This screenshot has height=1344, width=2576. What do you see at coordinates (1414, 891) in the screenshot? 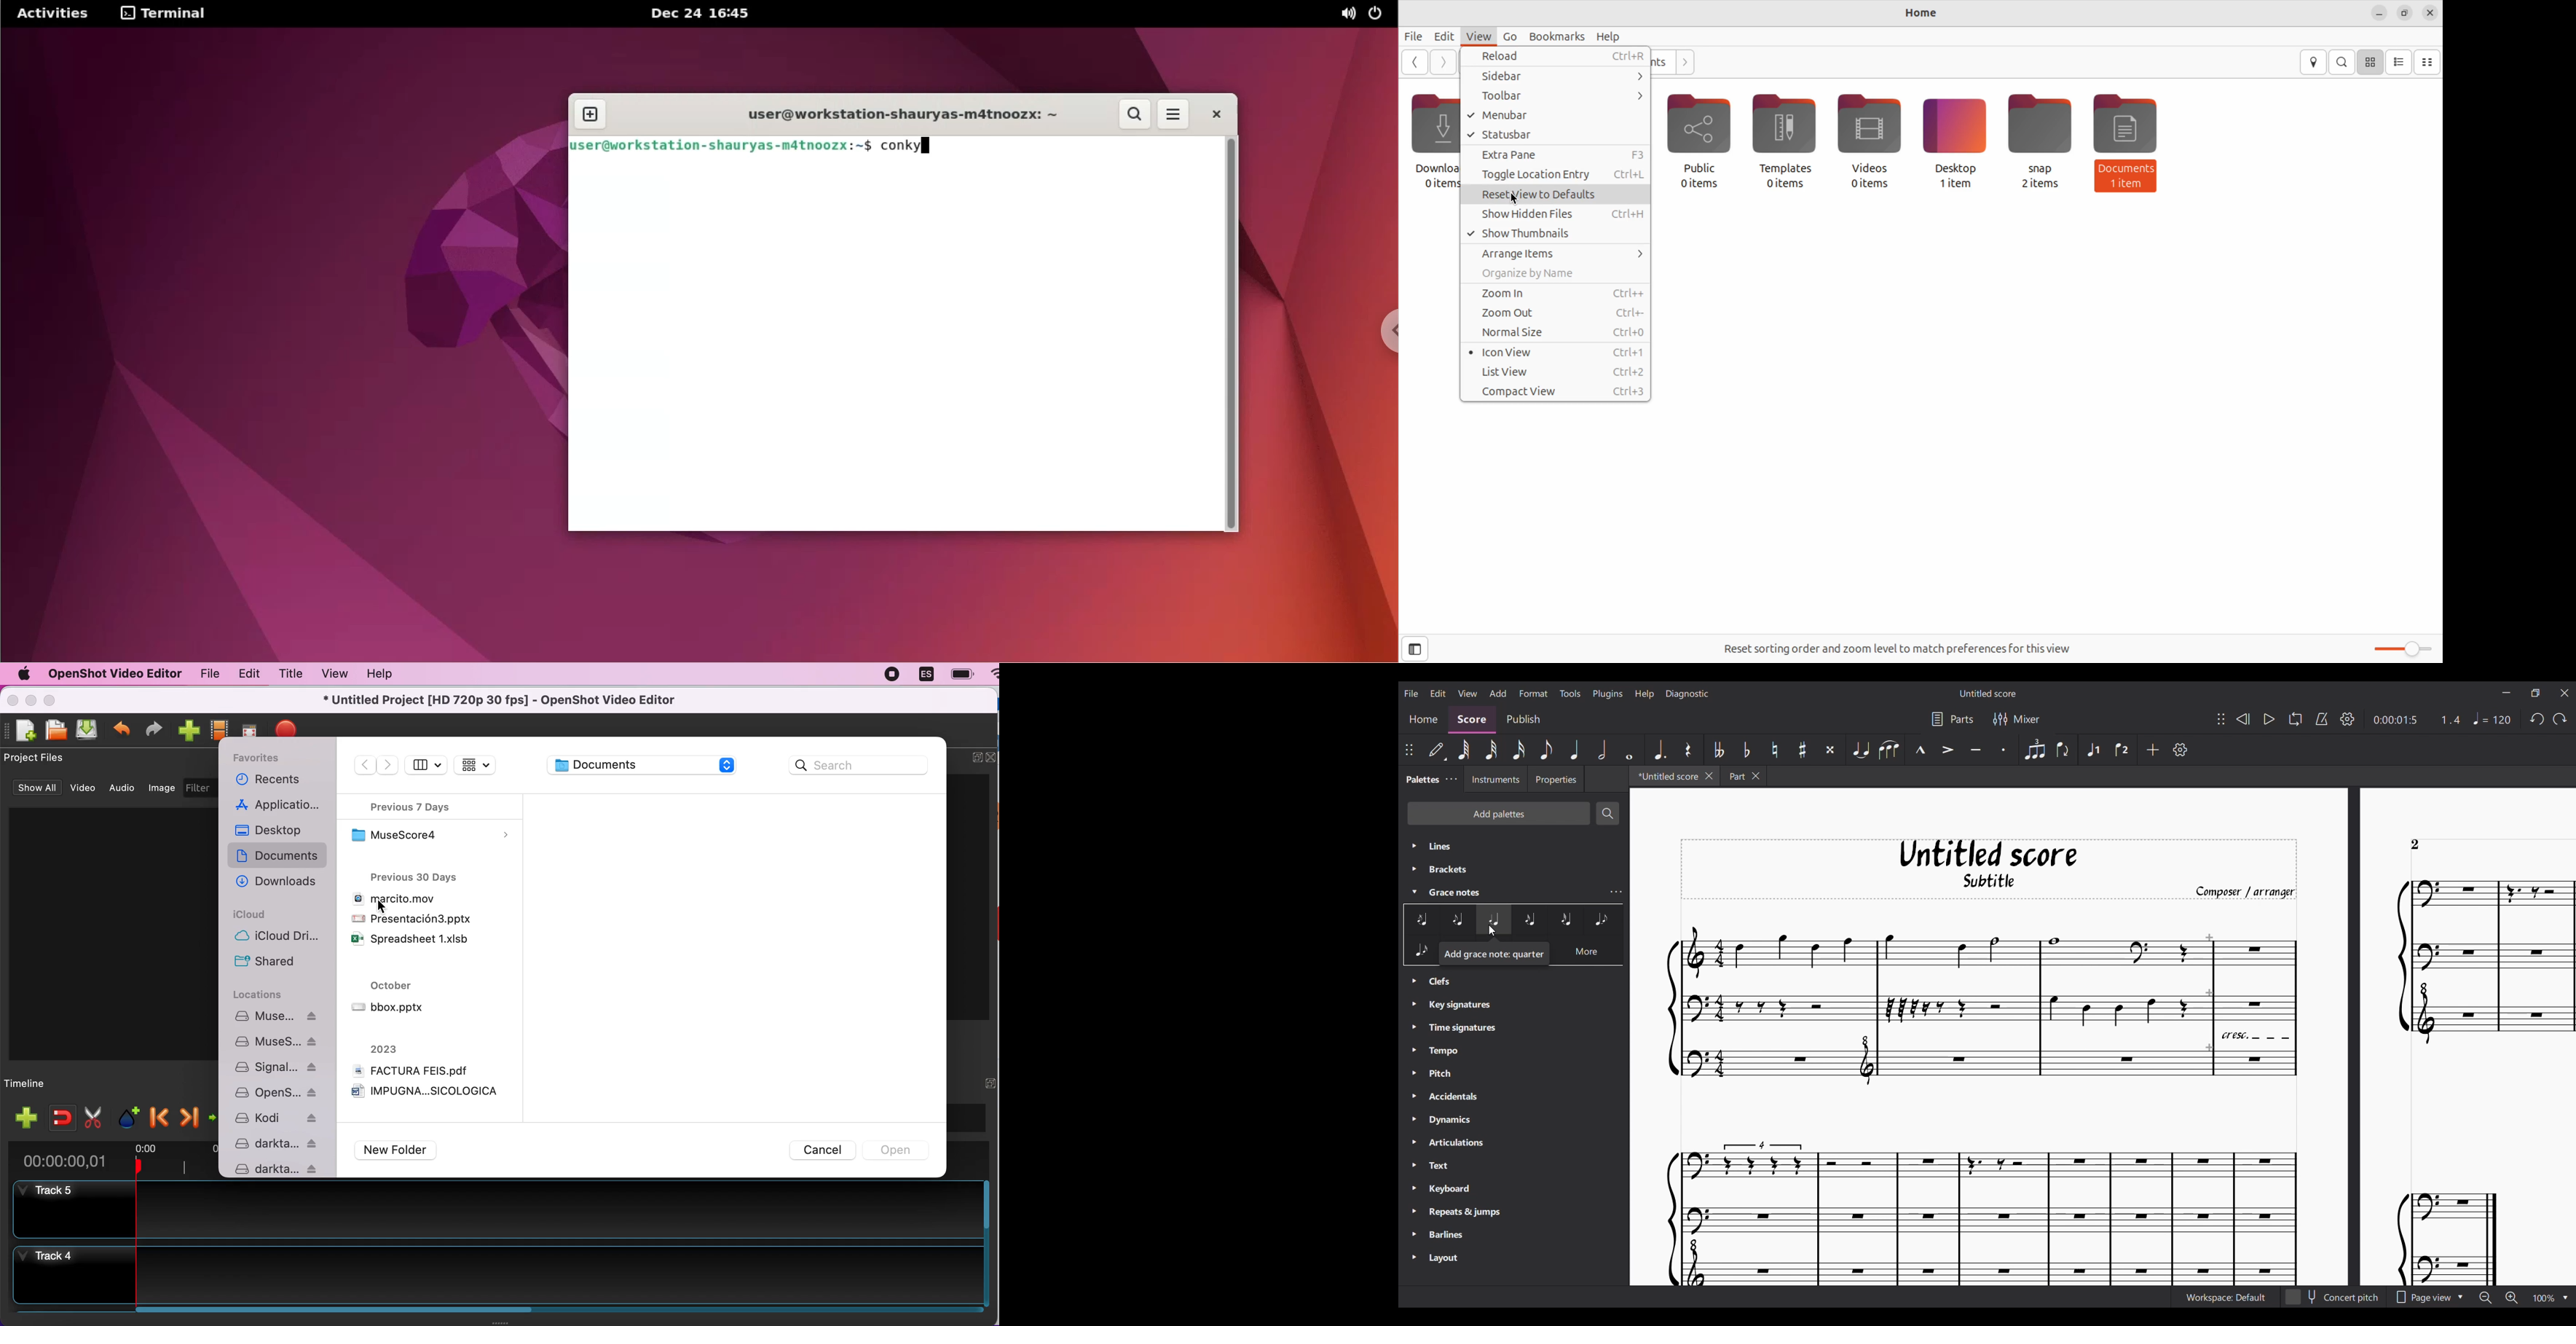
I see `Collapse Grace notes` at bounding box center [1414, 891].